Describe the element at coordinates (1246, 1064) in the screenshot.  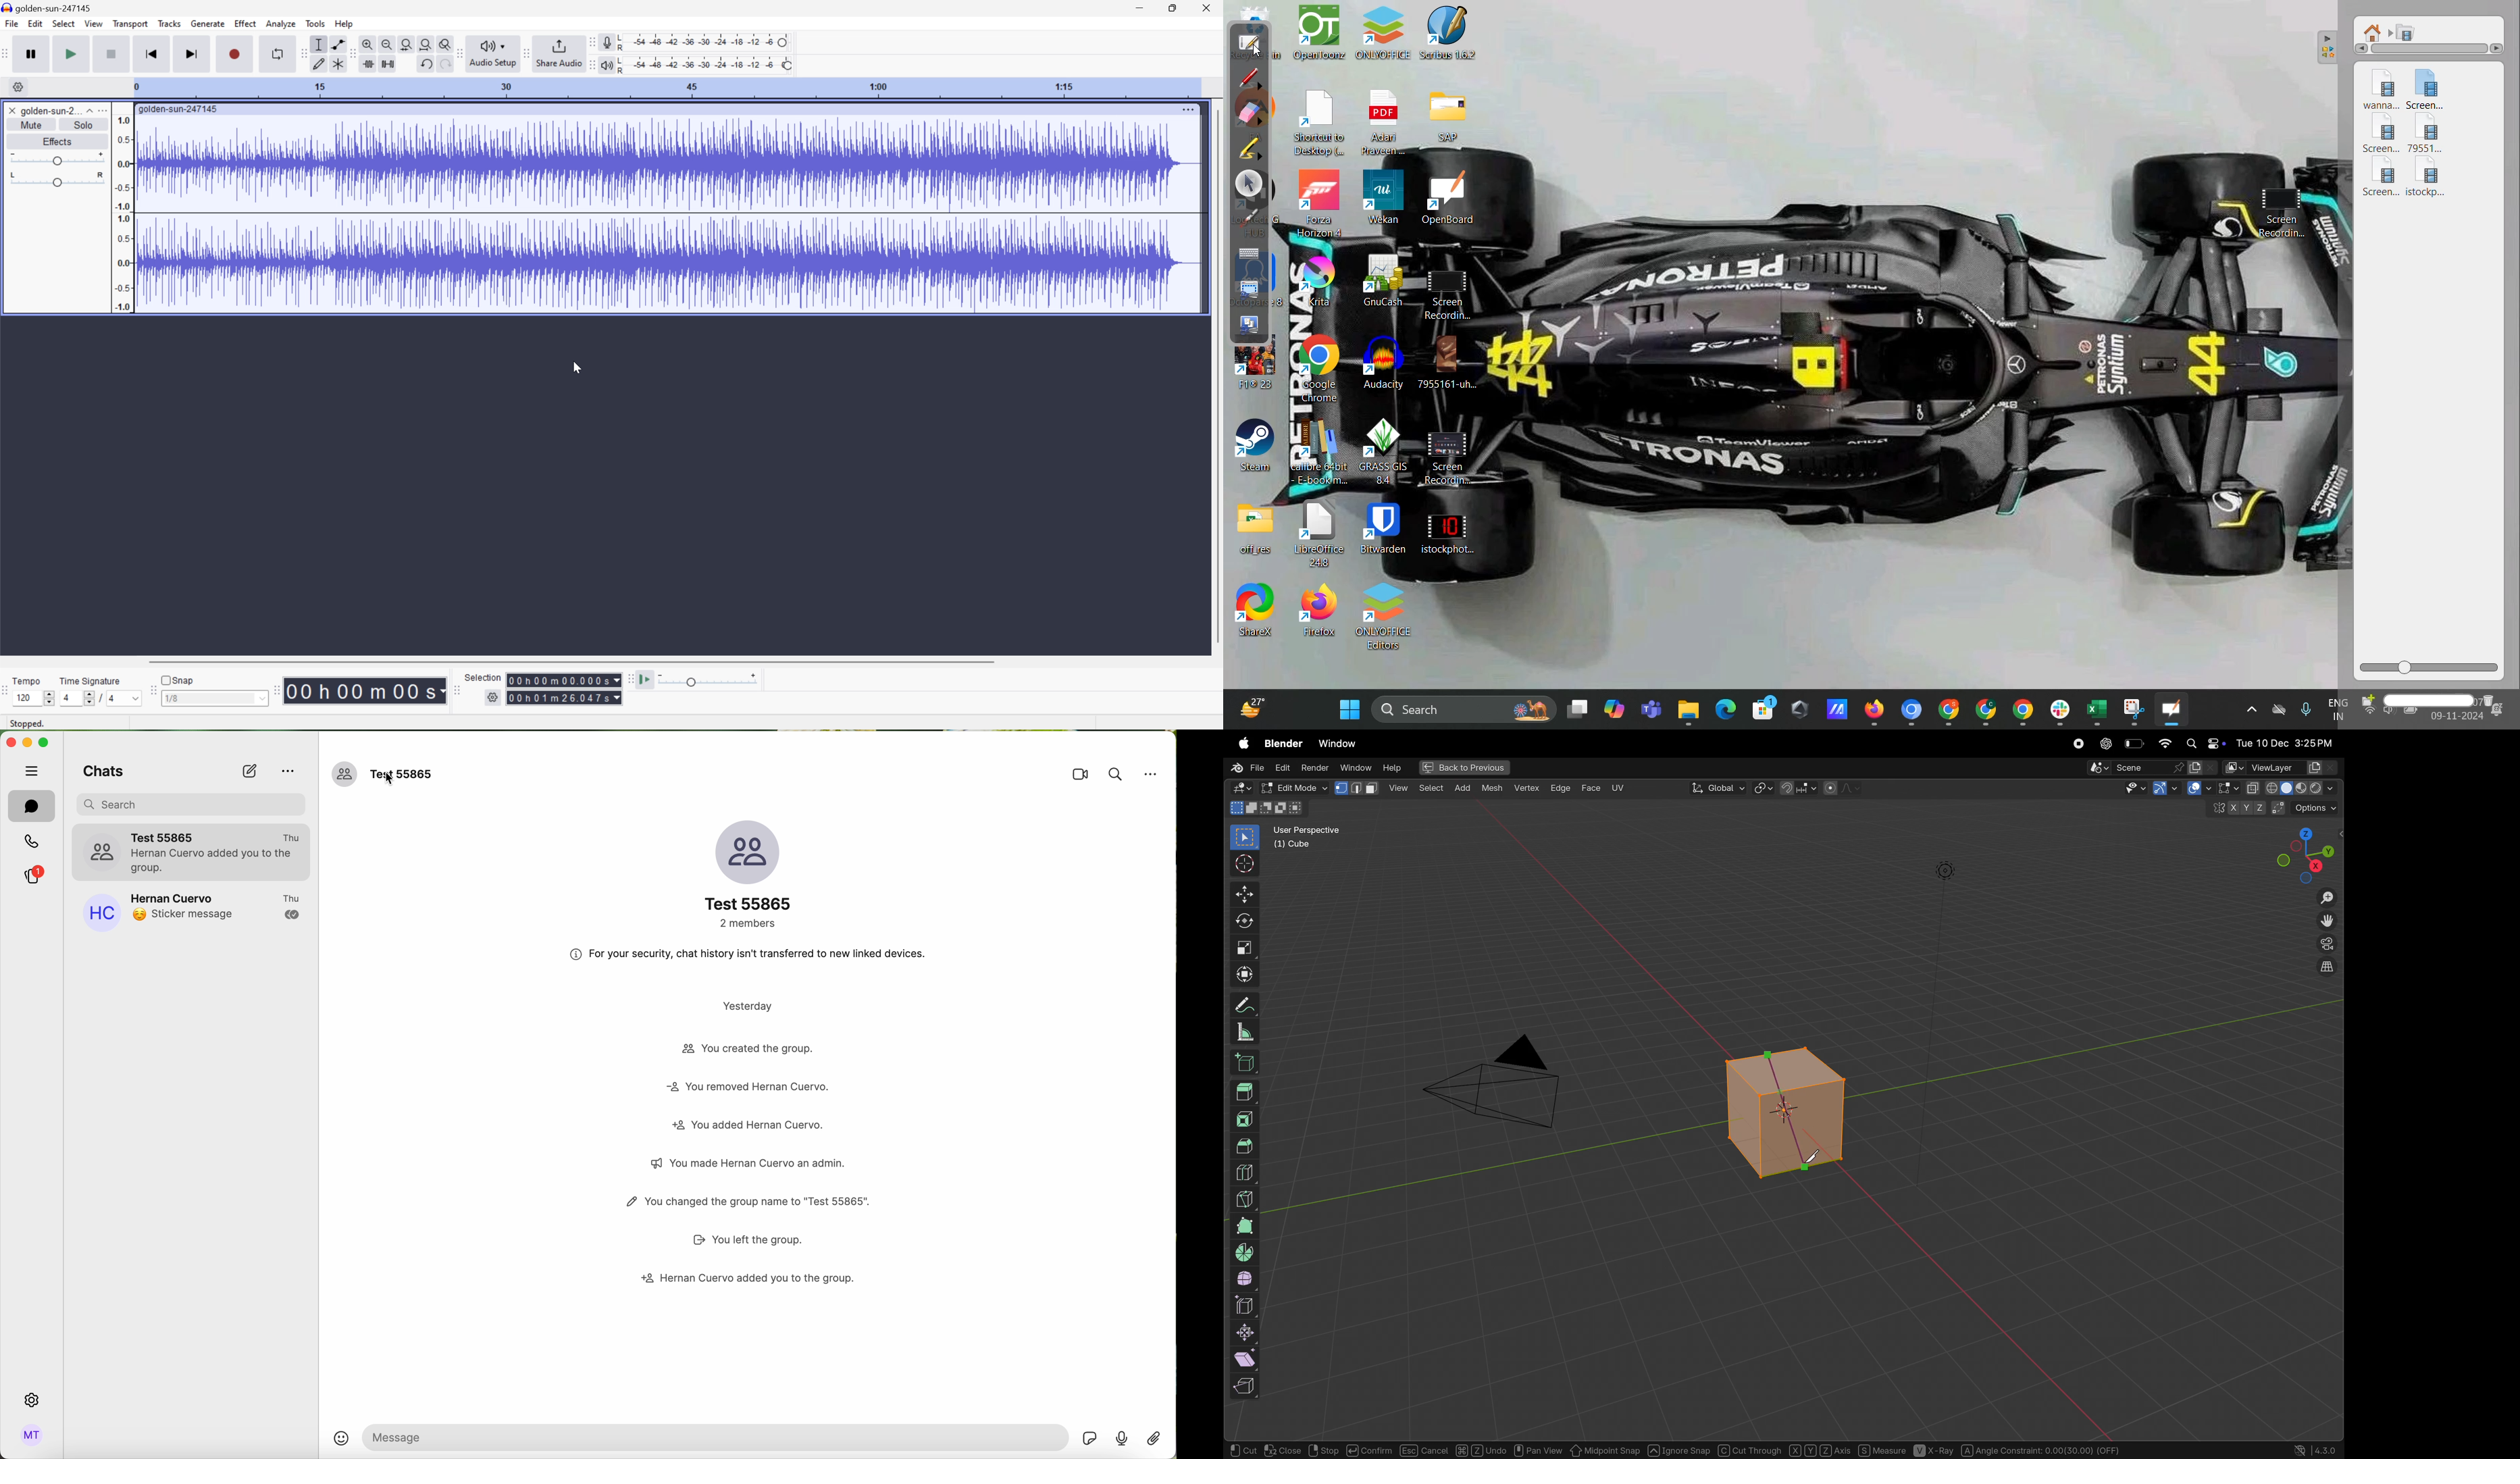
I see `3d cube` at that location.